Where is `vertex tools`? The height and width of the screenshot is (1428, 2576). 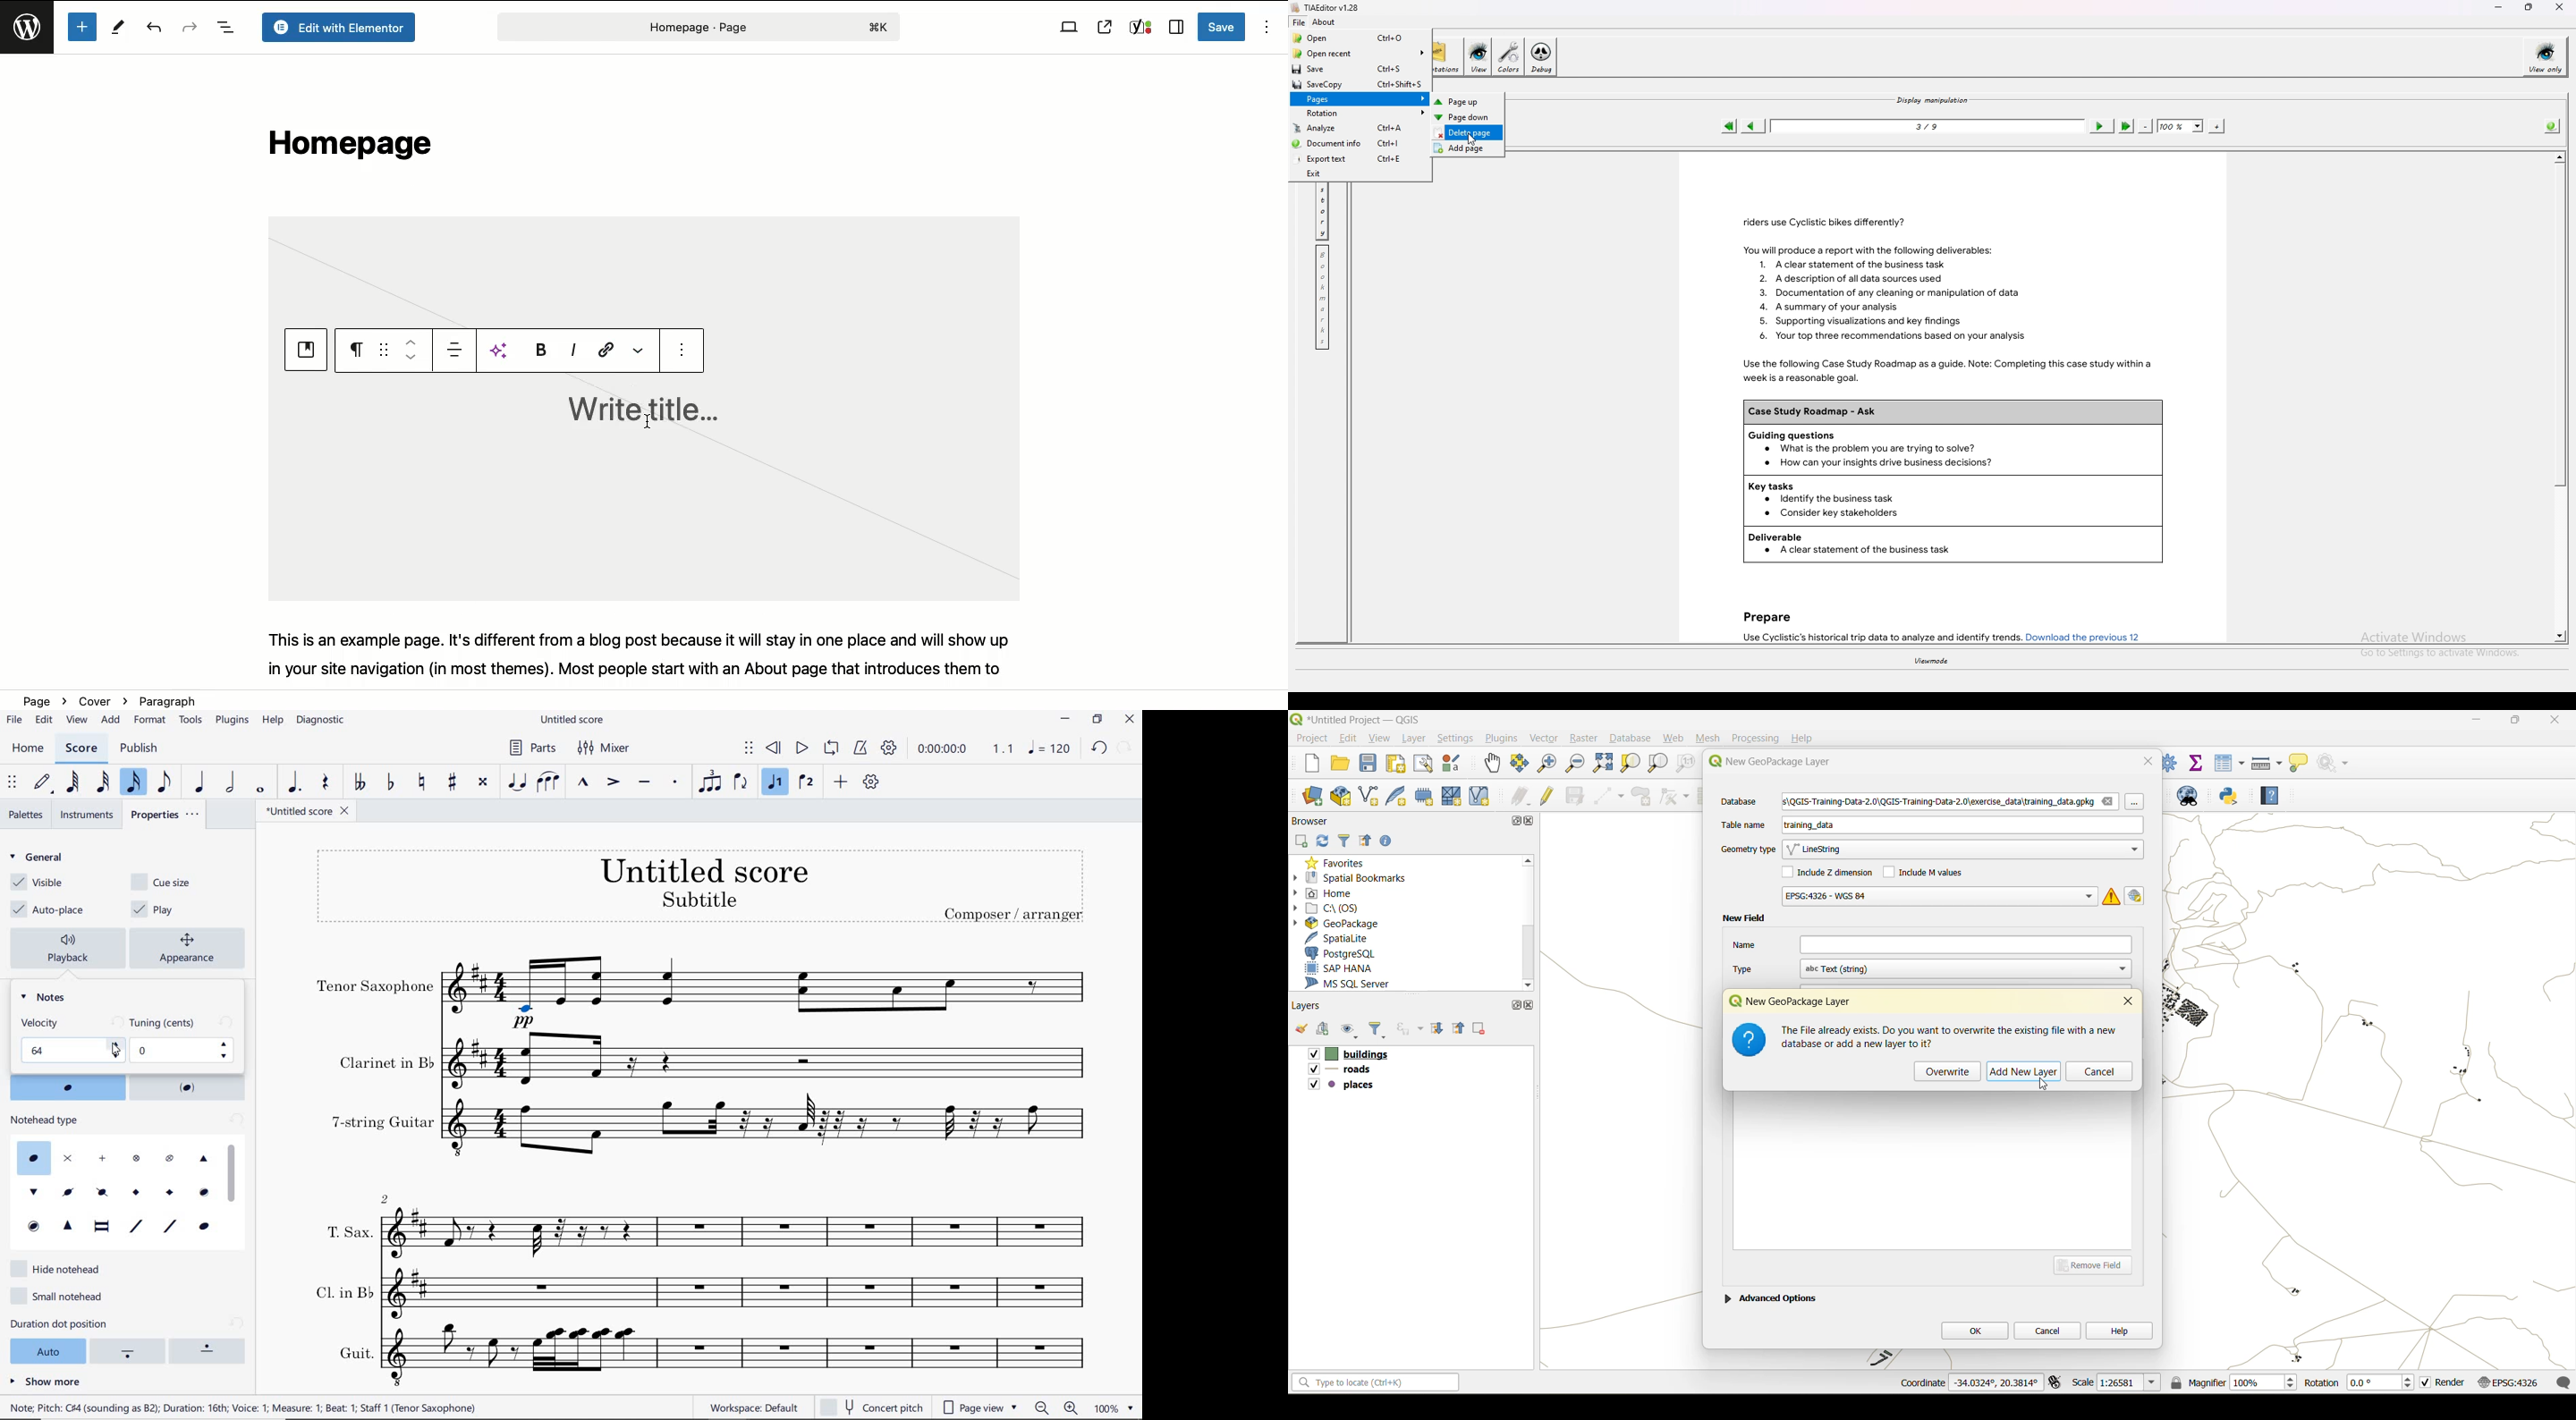
vertex tools is located at coordinates (1674, 797).